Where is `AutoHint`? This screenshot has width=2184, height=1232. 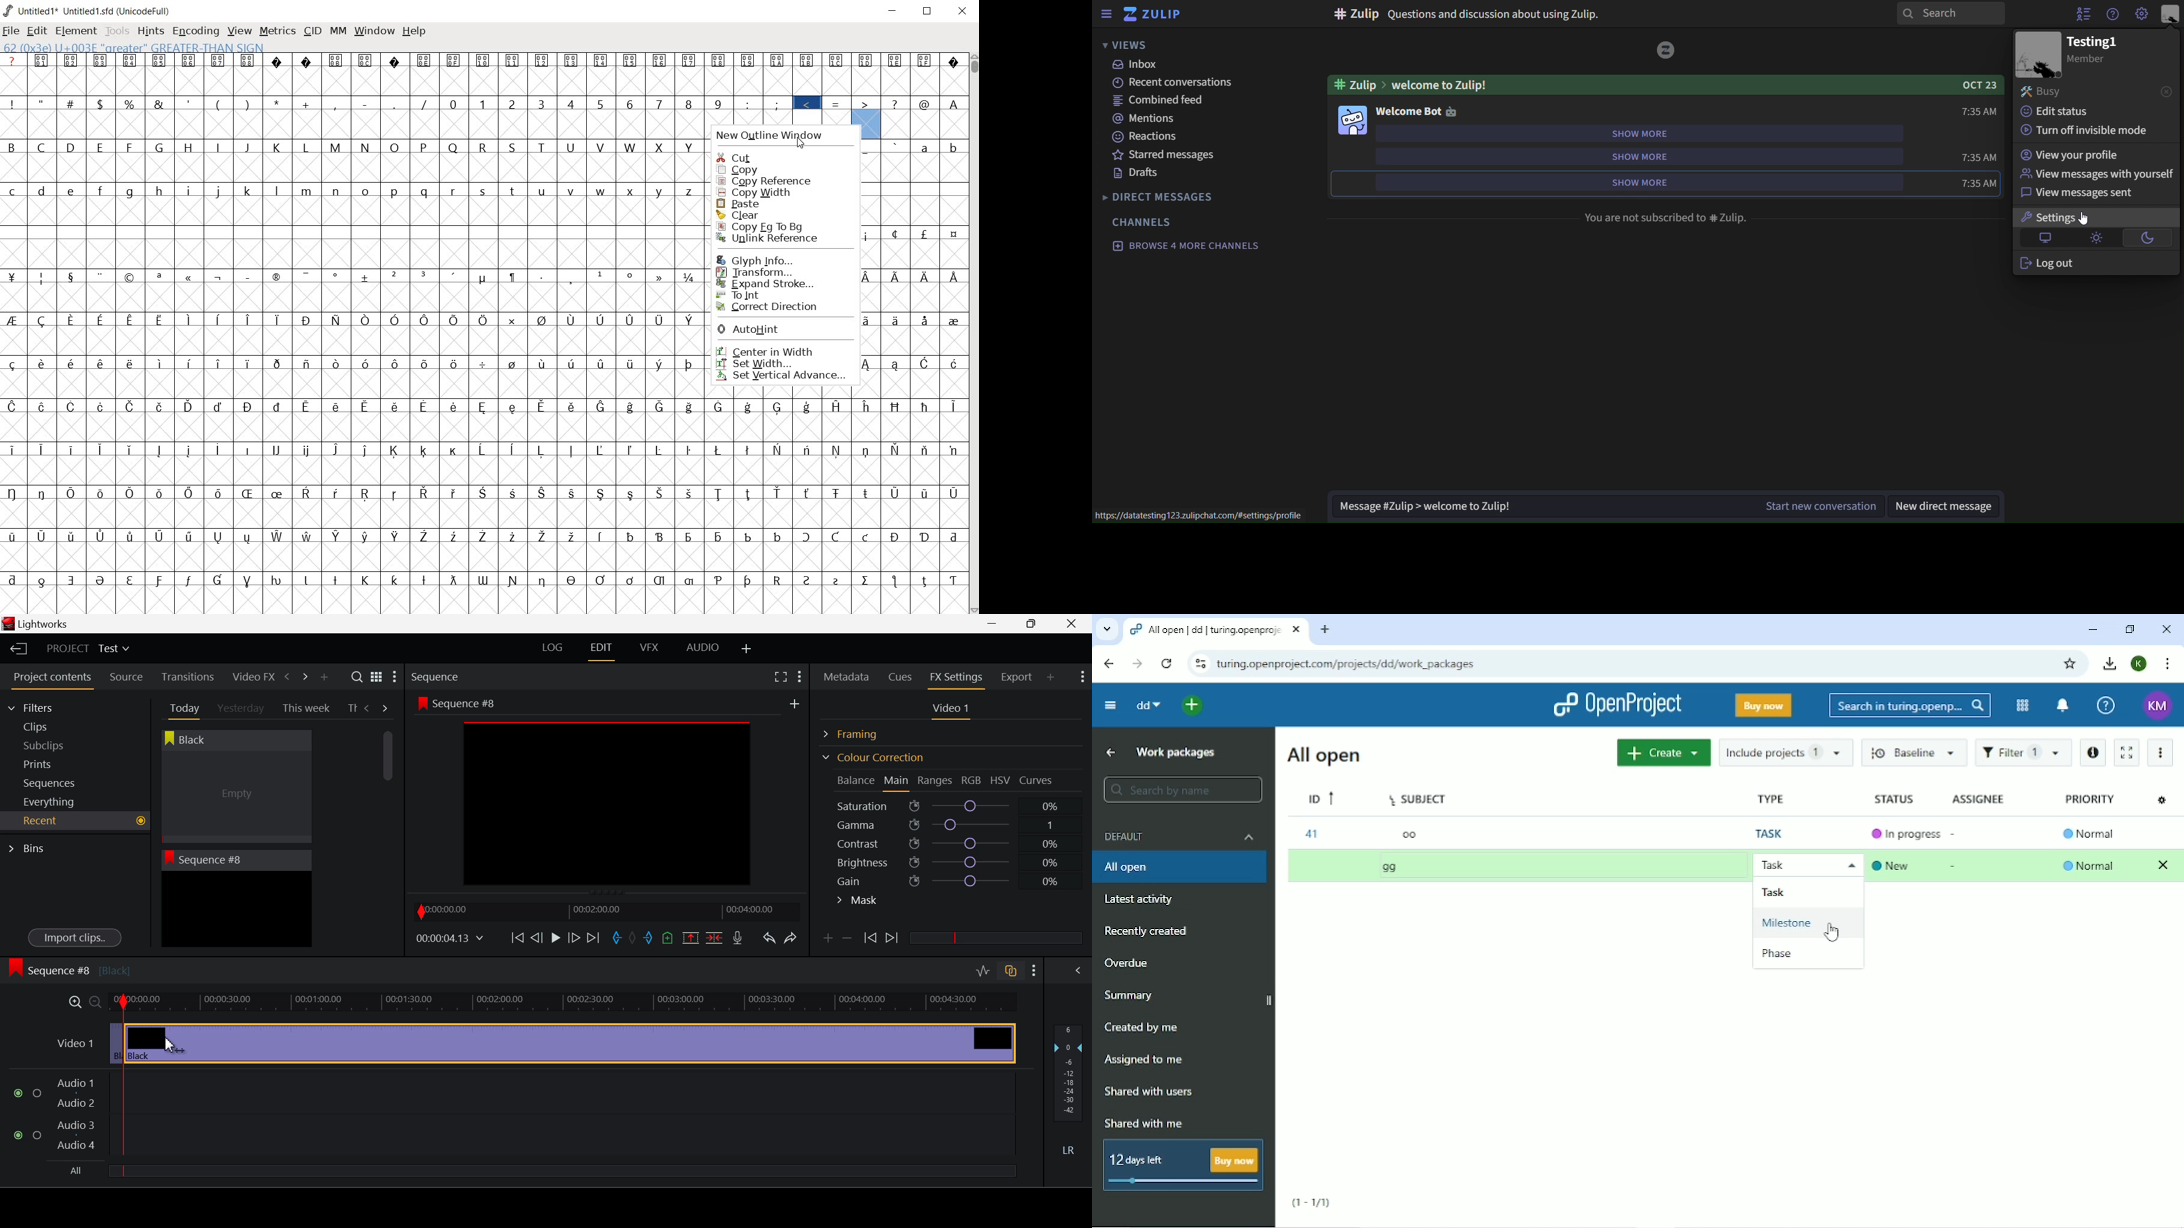
AutoHint is located at coordinates (776, 329).